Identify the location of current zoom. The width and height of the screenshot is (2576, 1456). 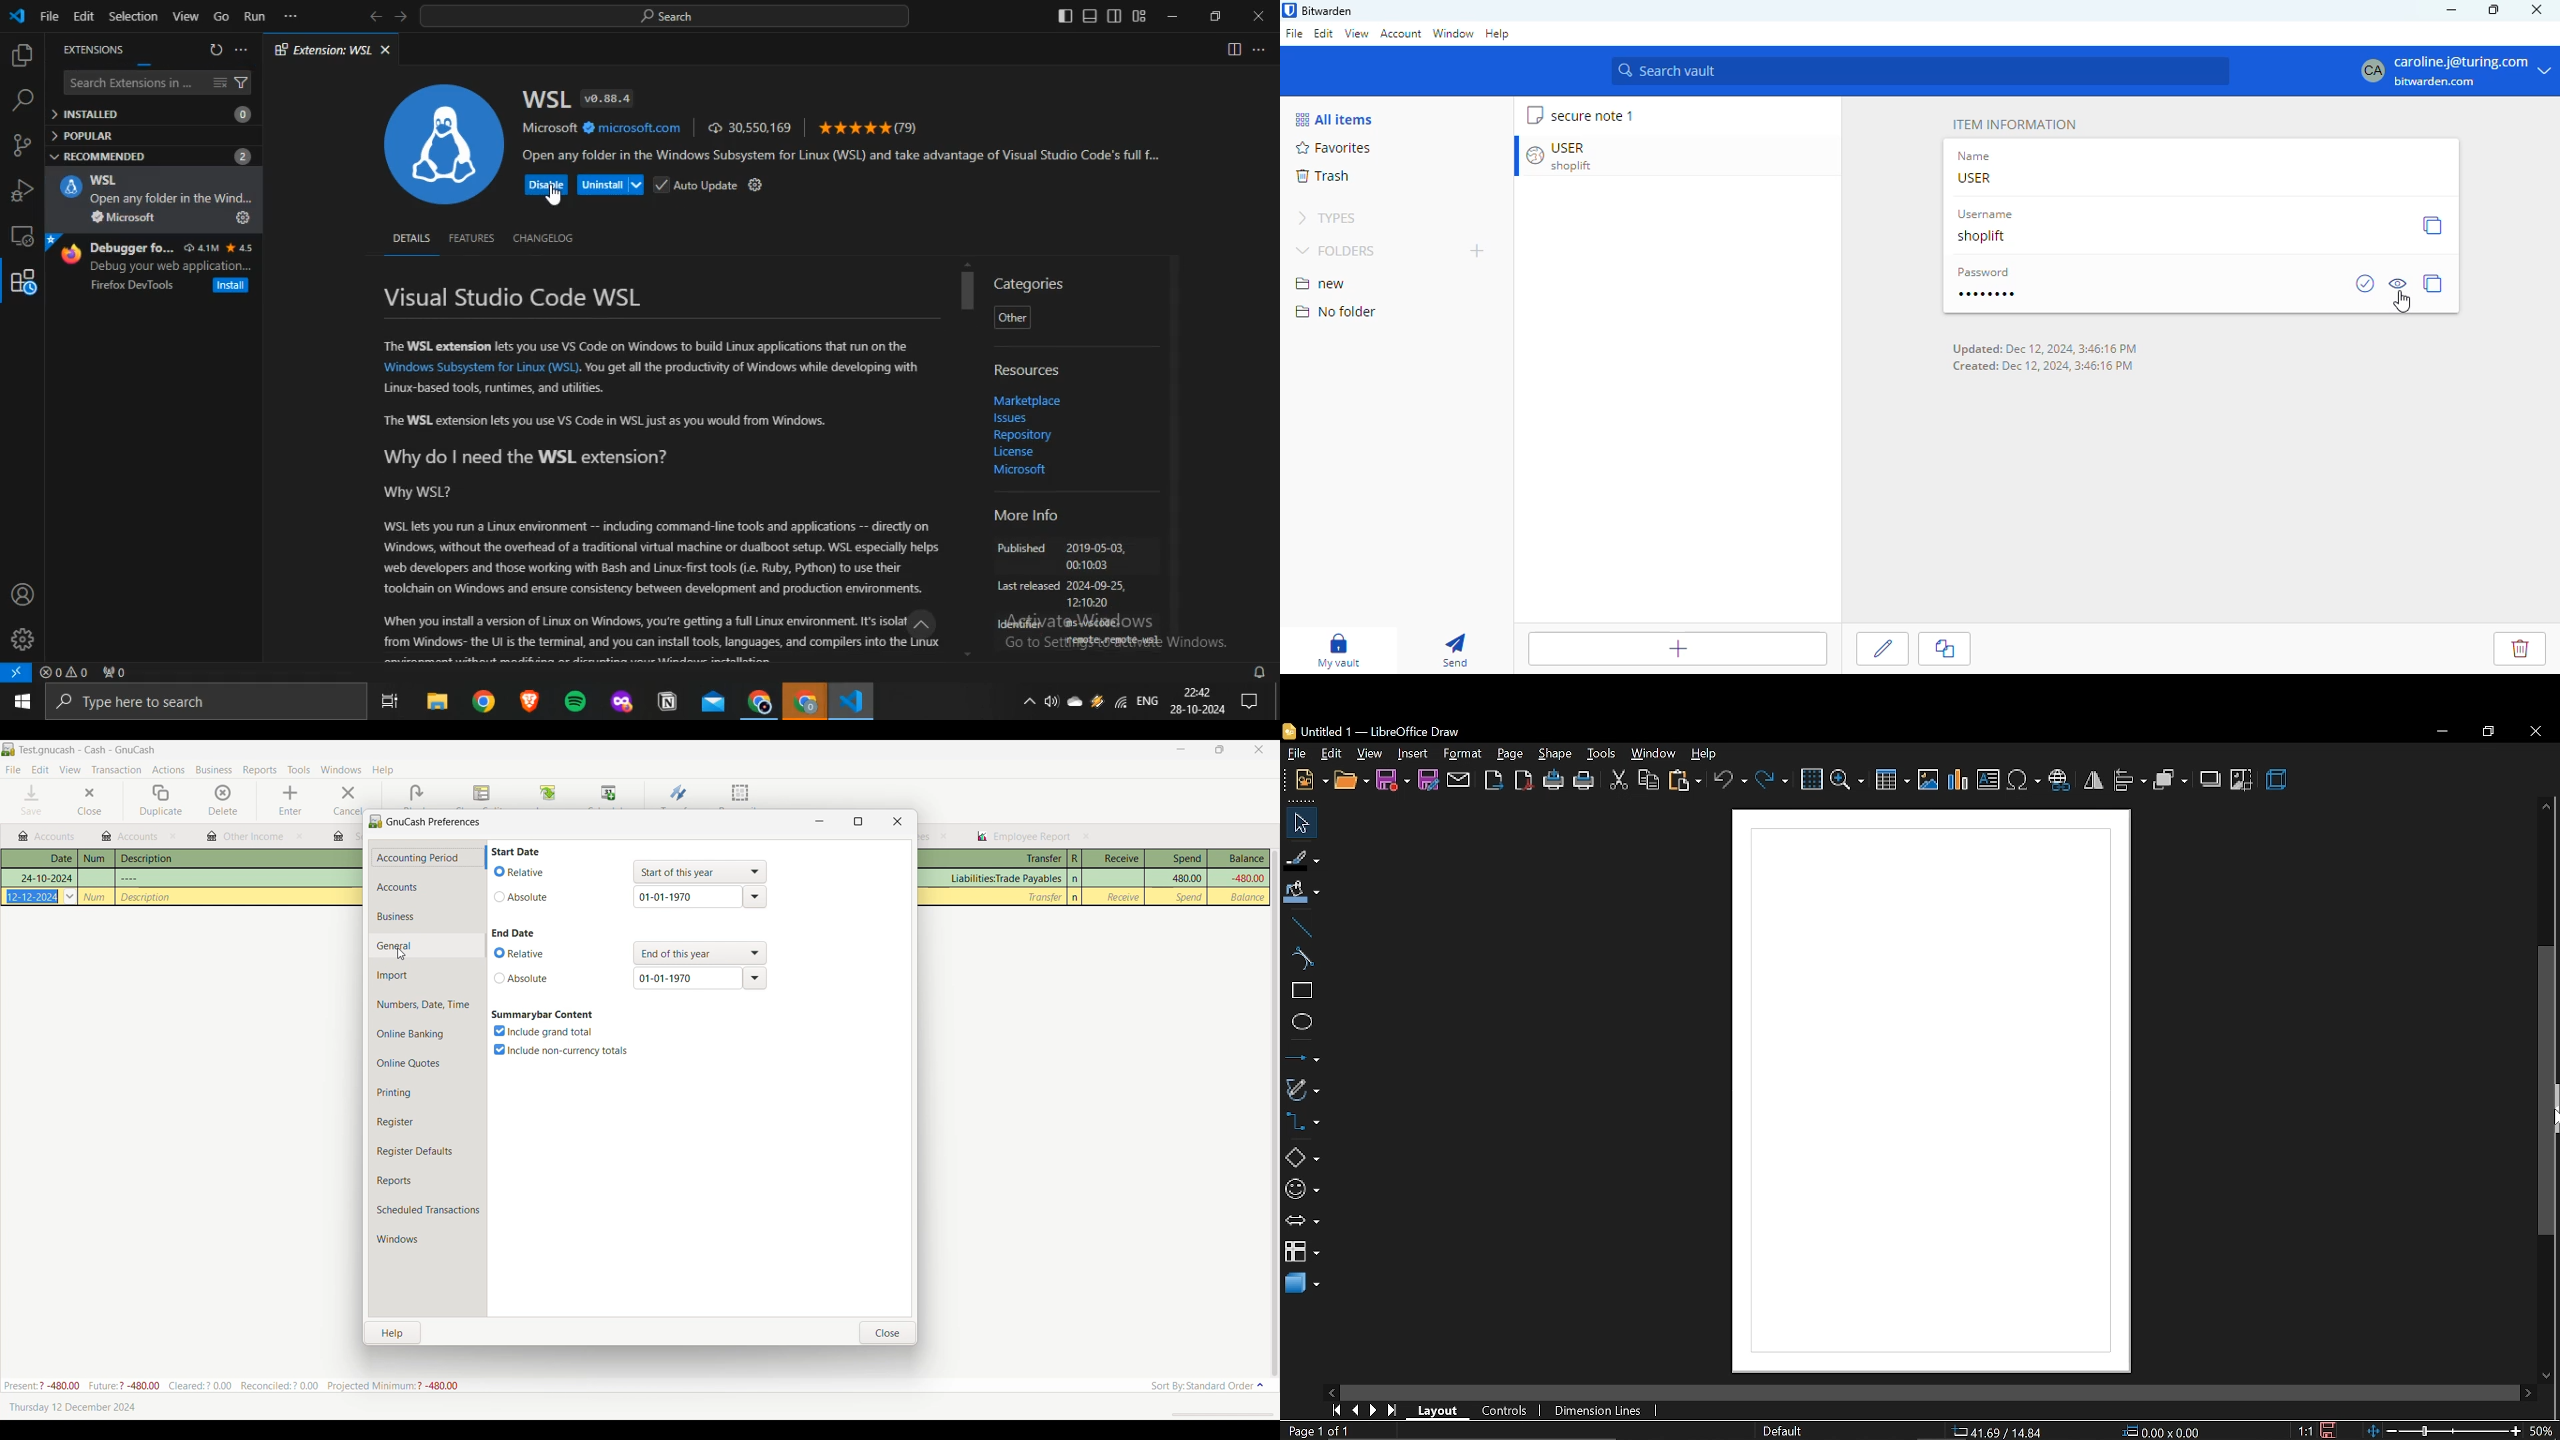
(2543, 1431).